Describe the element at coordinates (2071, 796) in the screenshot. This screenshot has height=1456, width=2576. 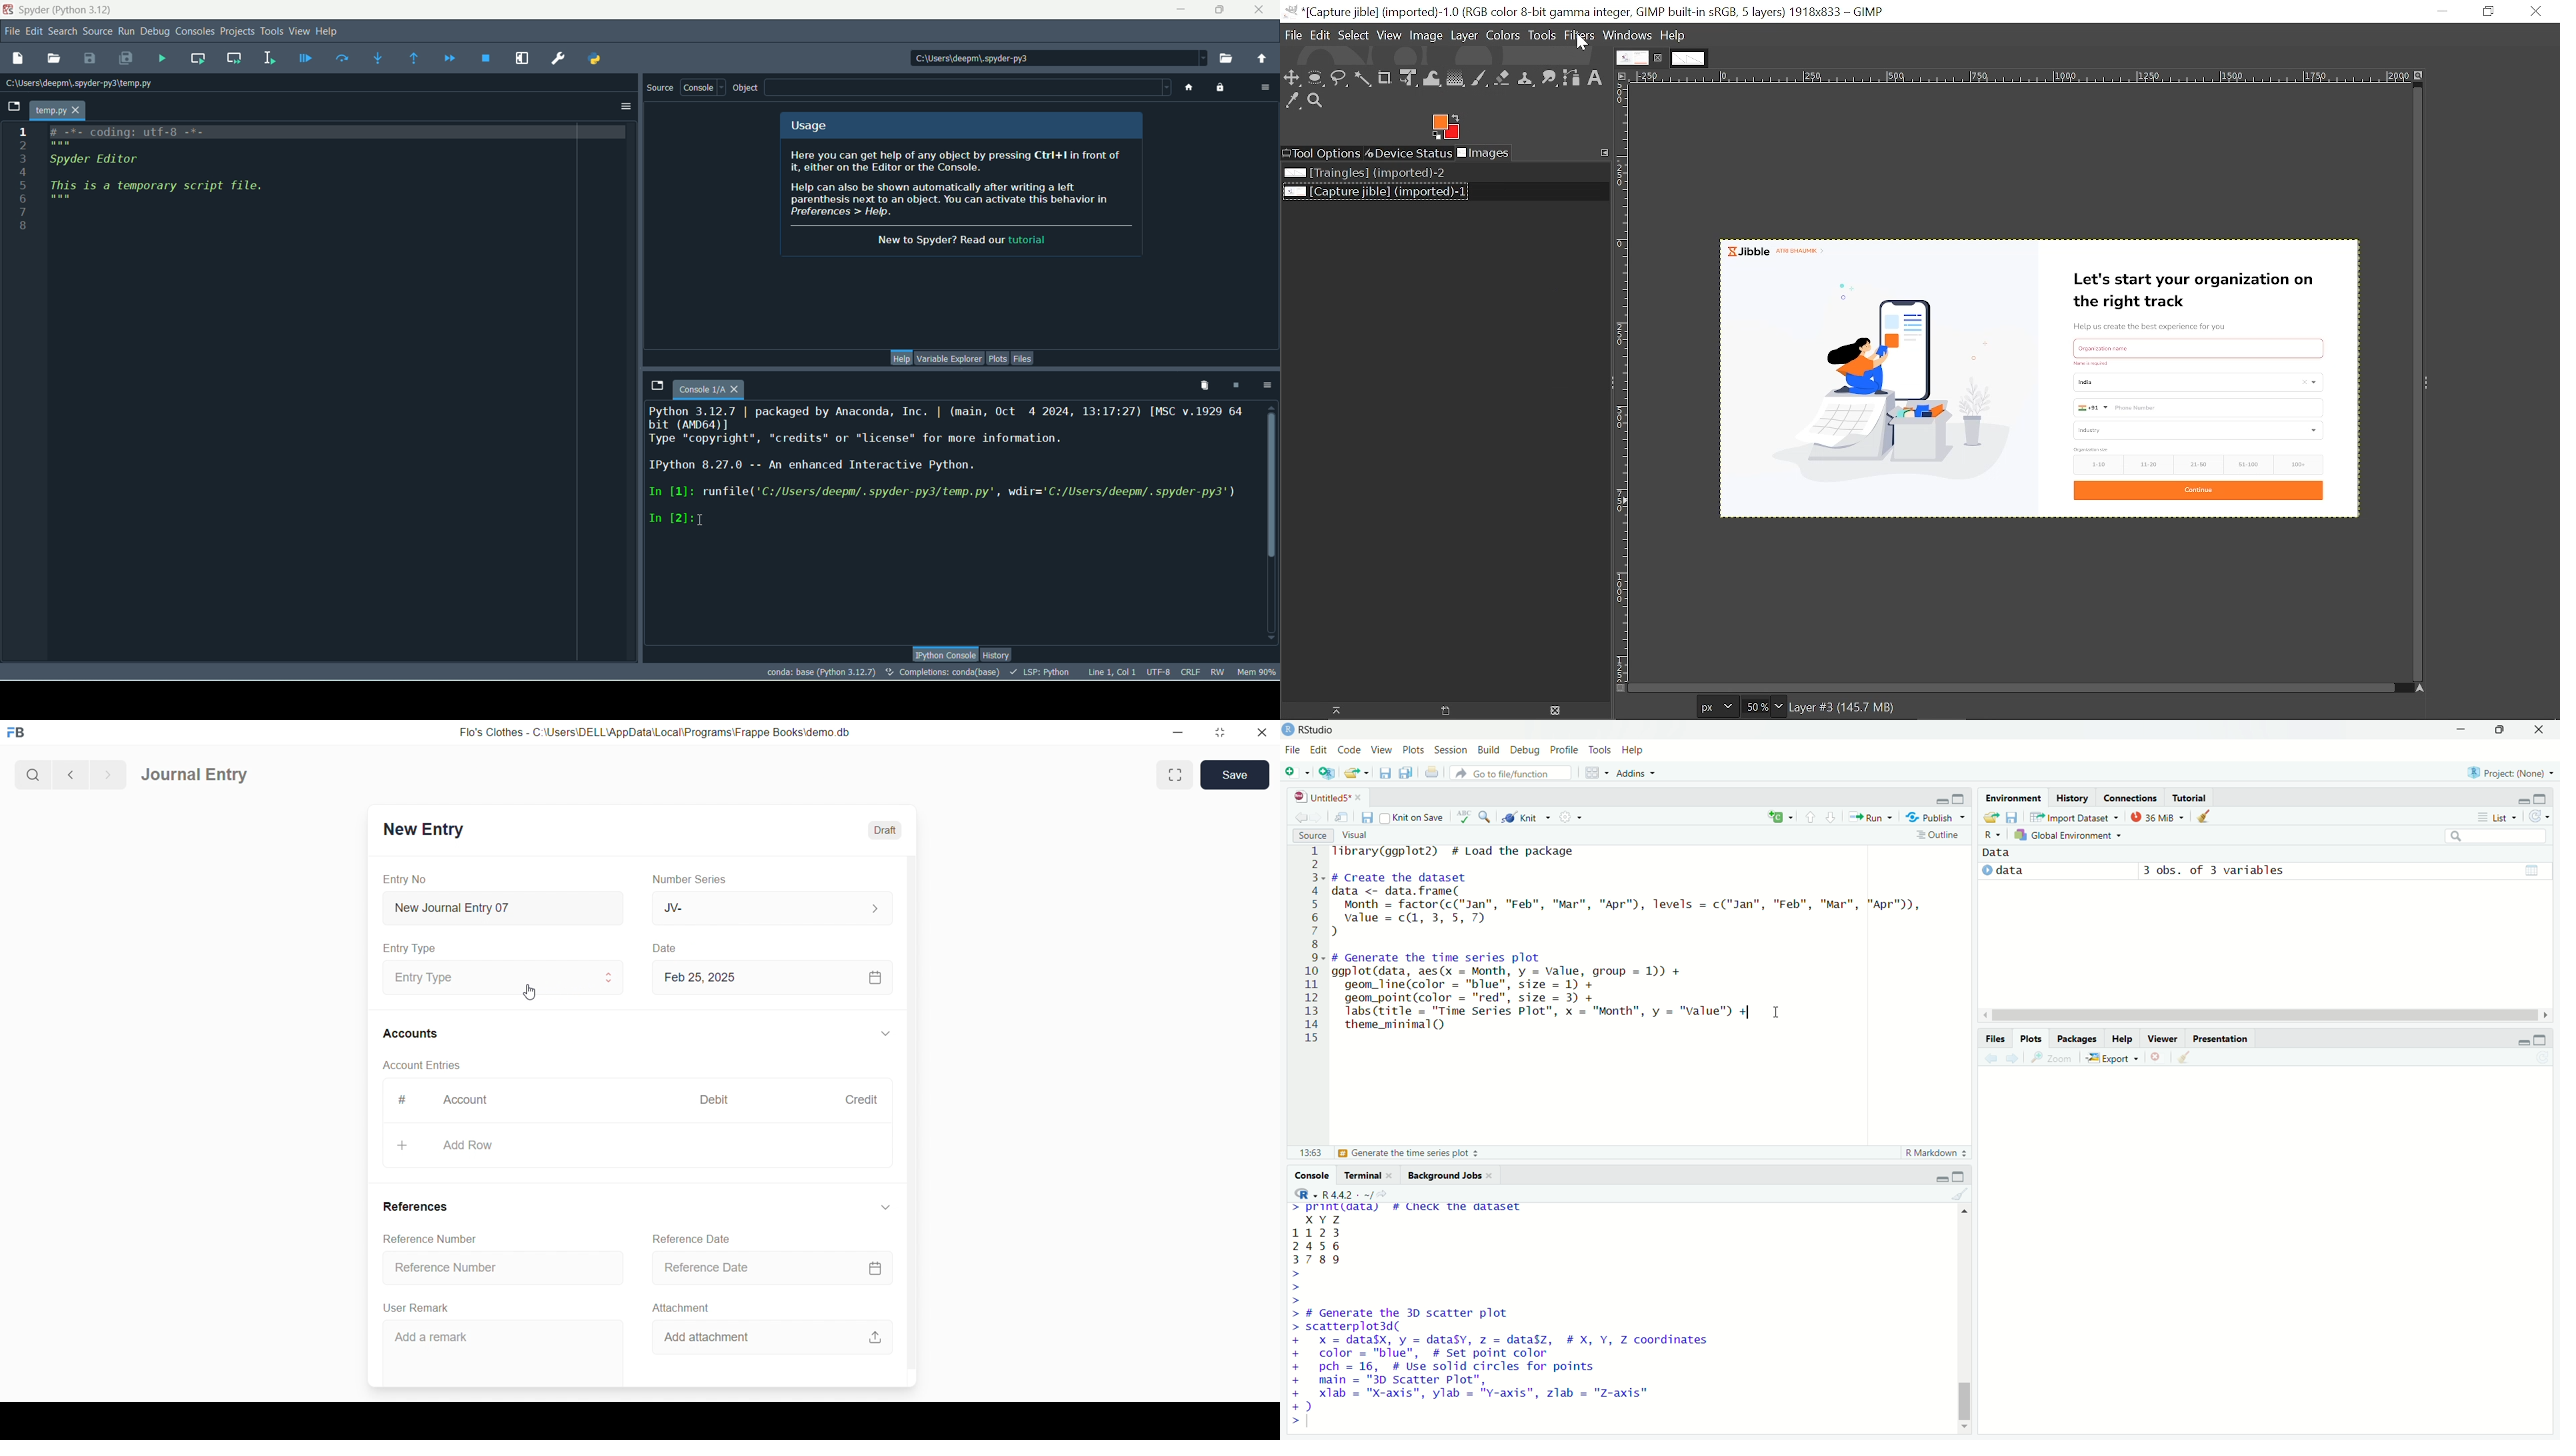
I see `history` at that location.